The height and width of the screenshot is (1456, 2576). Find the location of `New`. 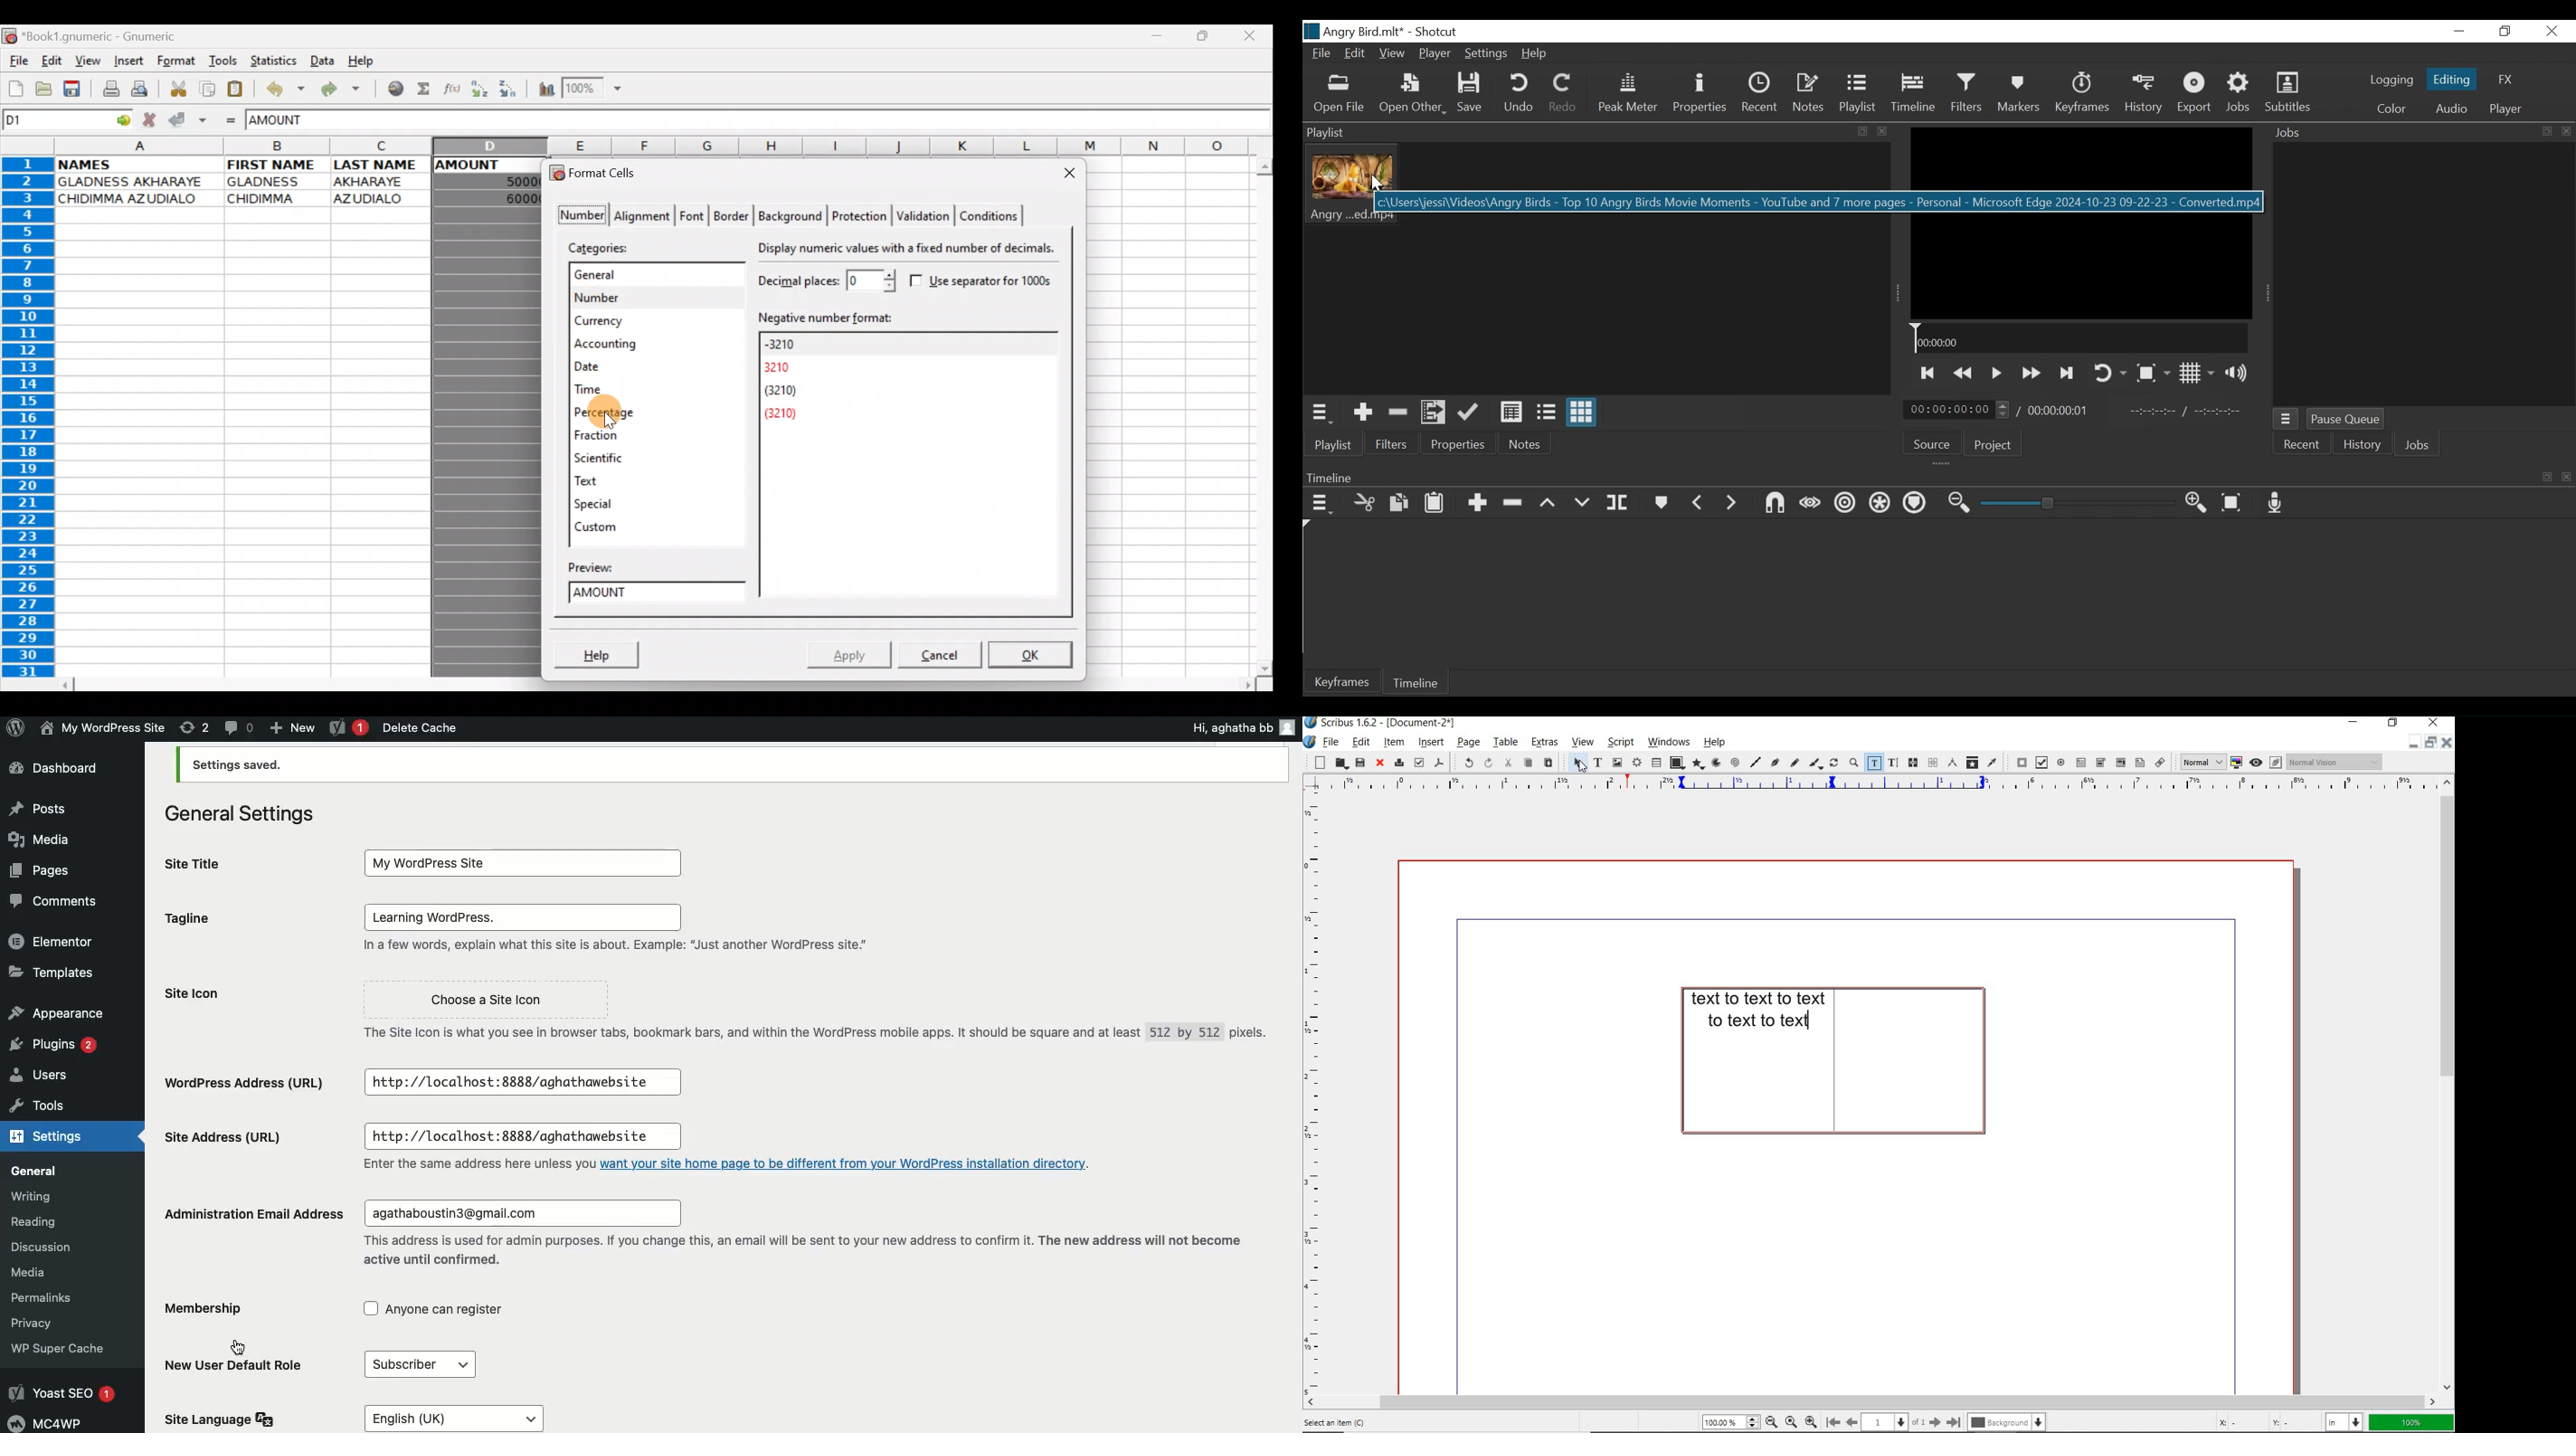

New is located at coordinates (292, 727).